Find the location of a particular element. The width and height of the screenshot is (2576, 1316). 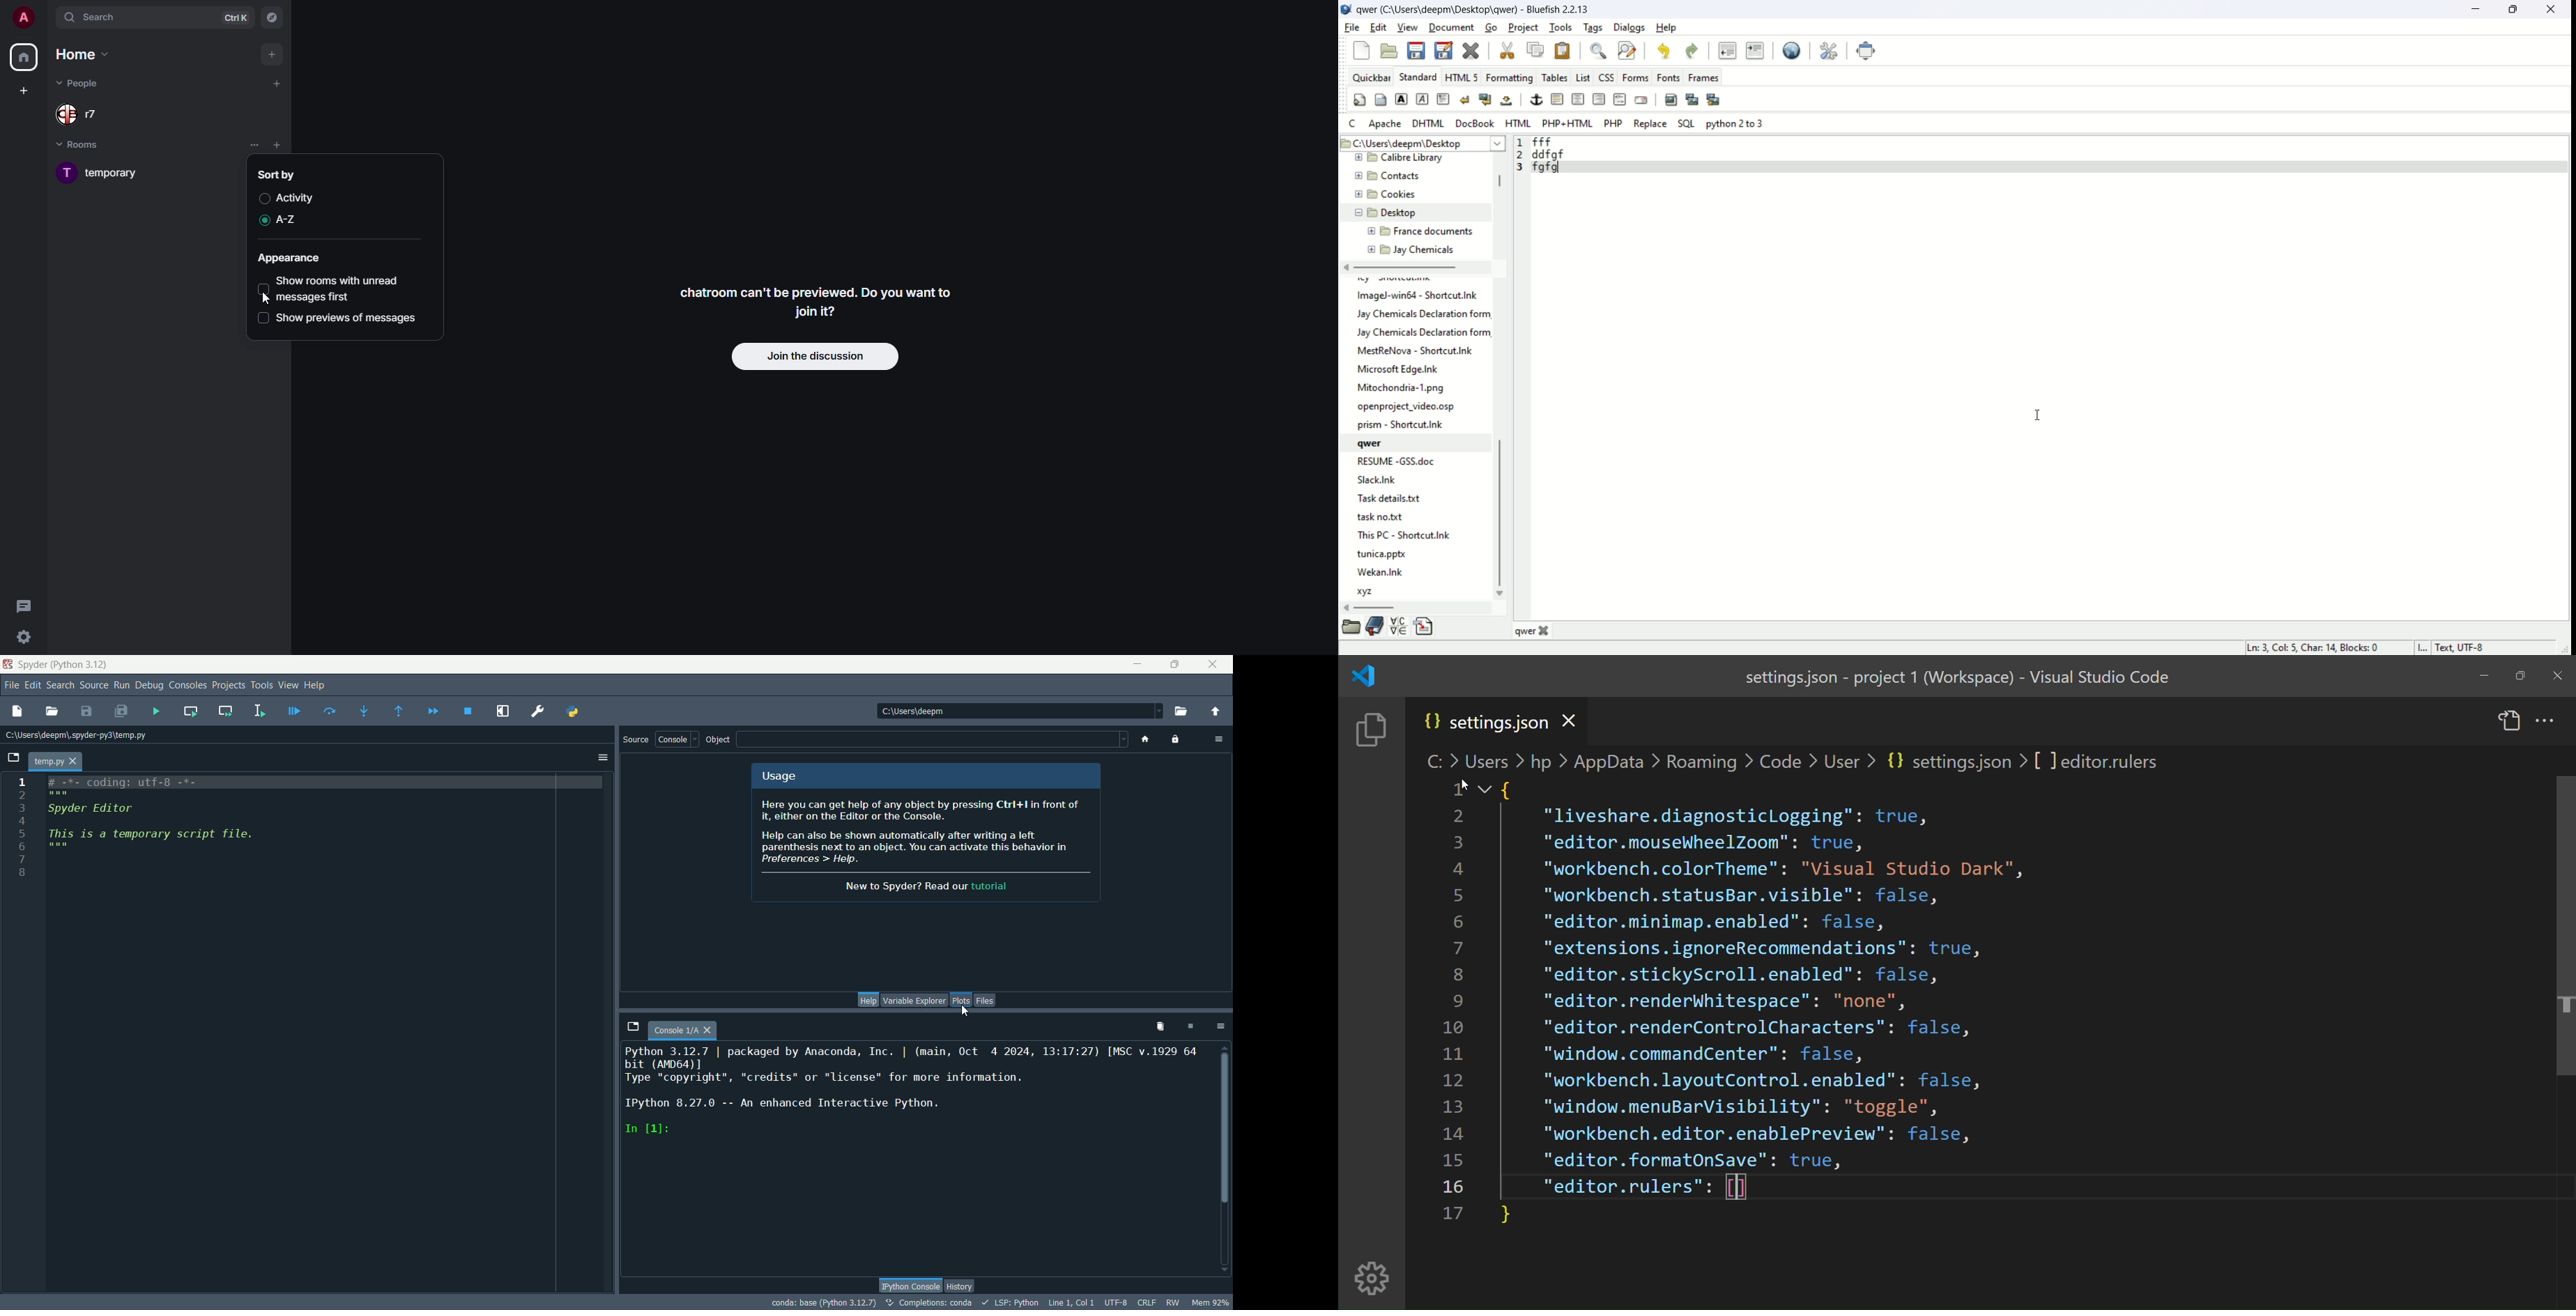

go is located at coordinates (1490, 28).